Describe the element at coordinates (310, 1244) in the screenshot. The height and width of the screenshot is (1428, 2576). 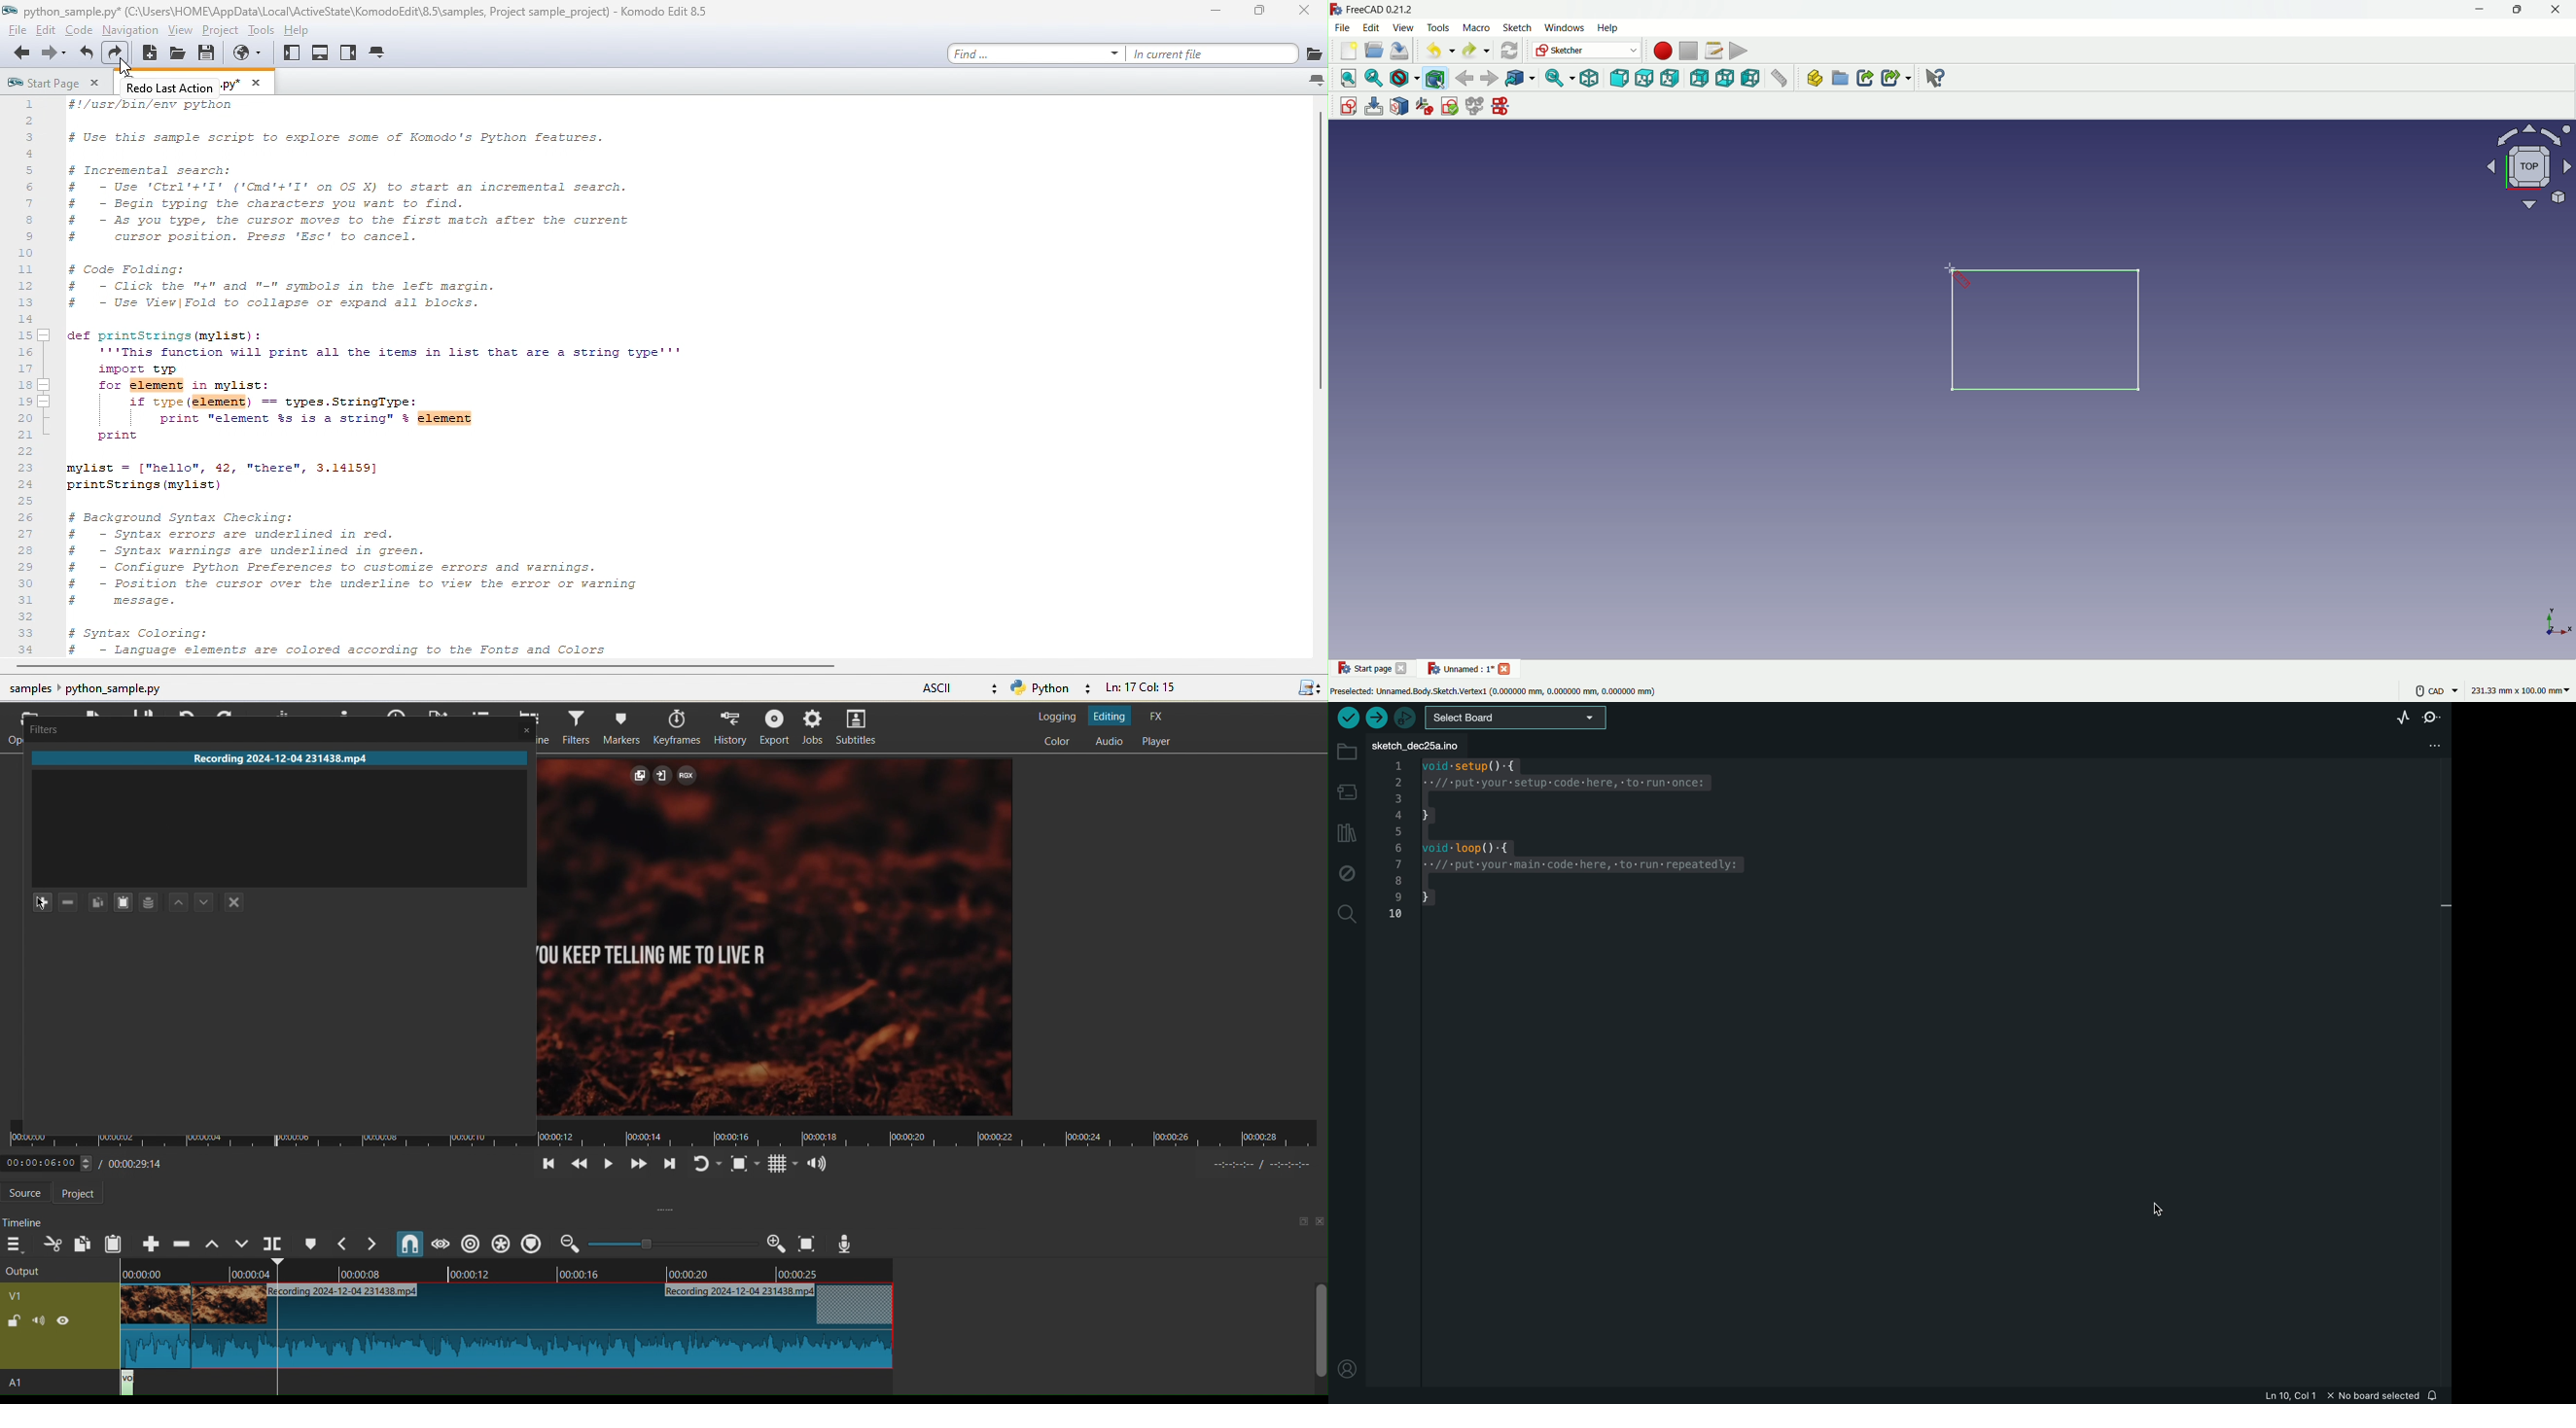
I see `Cue` at that location.